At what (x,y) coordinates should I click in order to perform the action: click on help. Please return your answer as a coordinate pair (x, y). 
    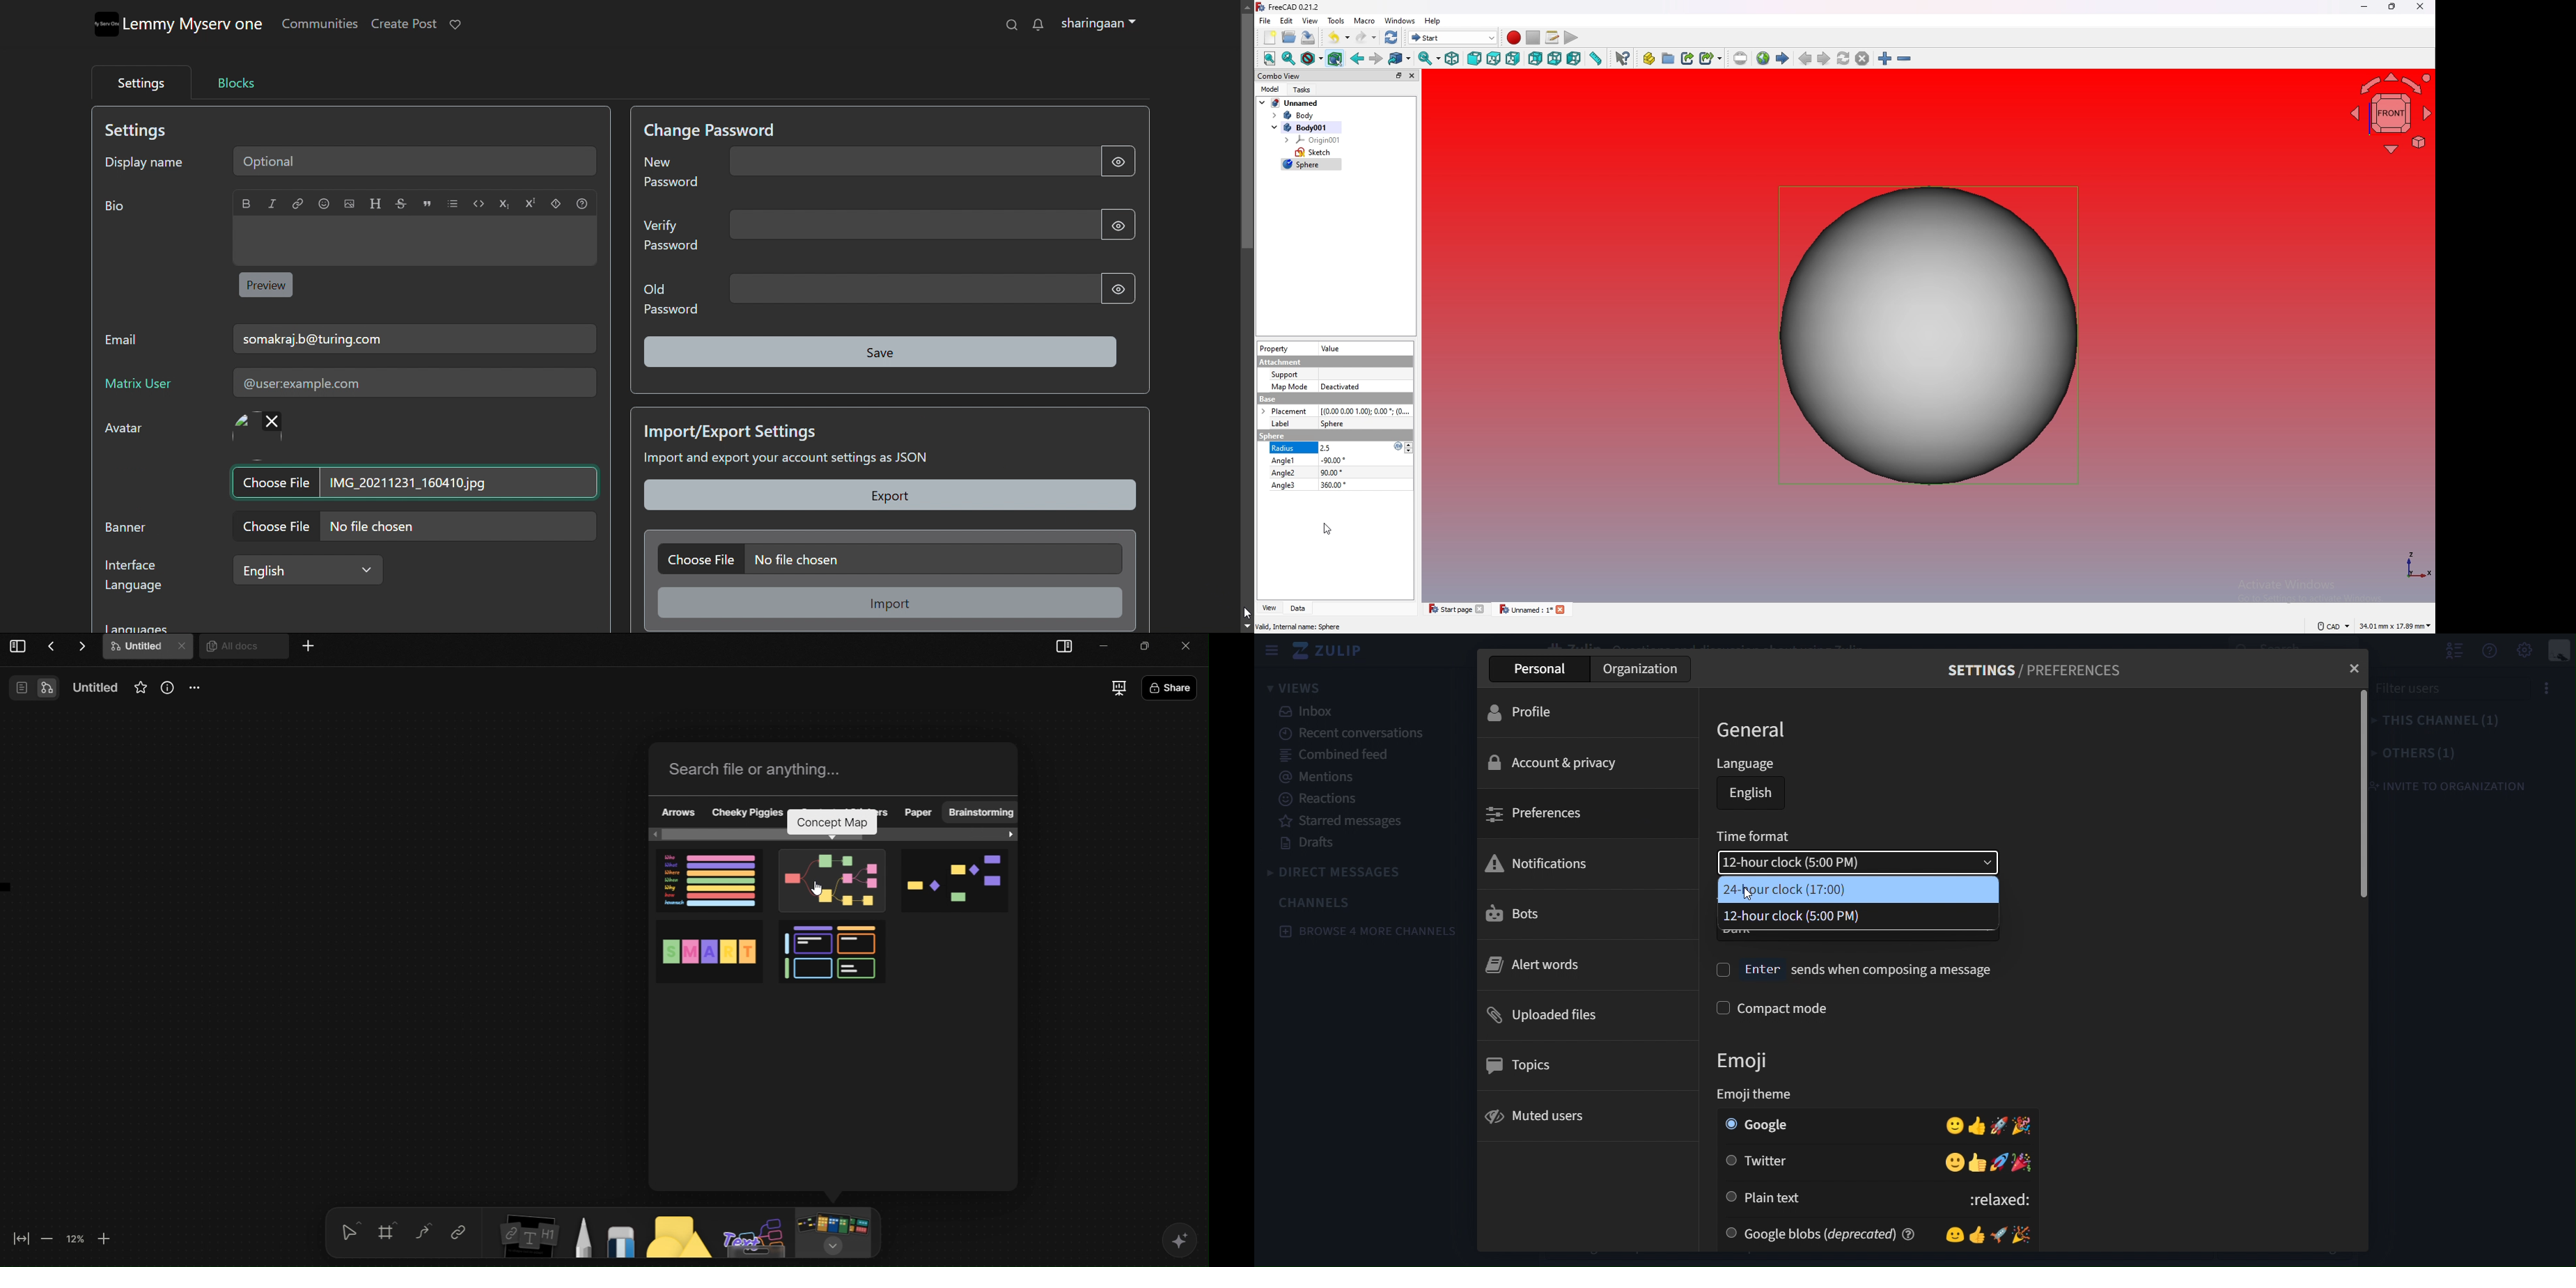
    Looking at the image, I should click on (1914, 1234).